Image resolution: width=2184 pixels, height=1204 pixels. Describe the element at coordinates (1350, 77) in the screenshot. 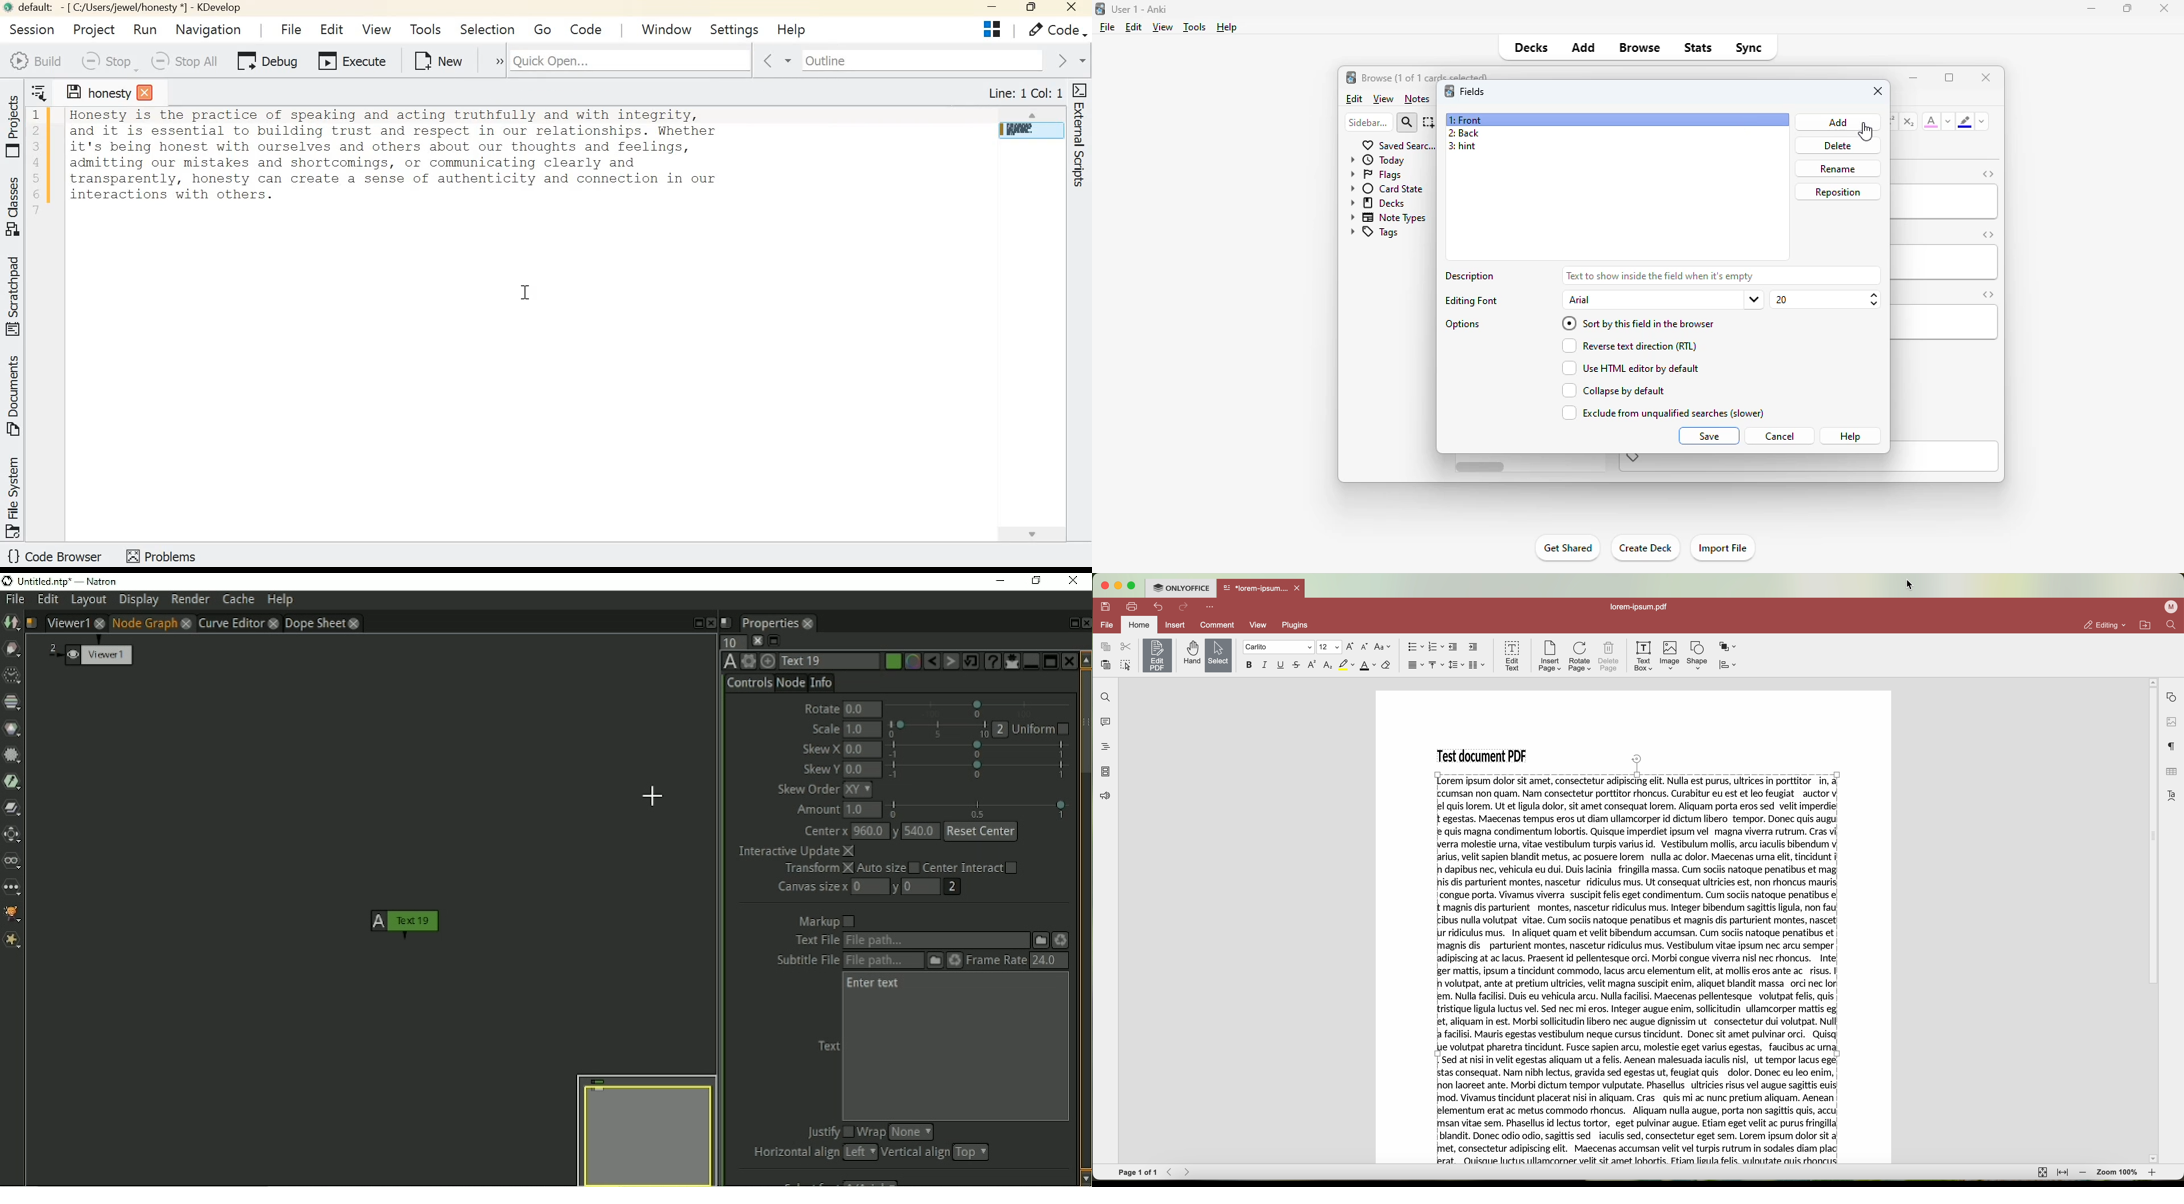

I see `logo` at that location.